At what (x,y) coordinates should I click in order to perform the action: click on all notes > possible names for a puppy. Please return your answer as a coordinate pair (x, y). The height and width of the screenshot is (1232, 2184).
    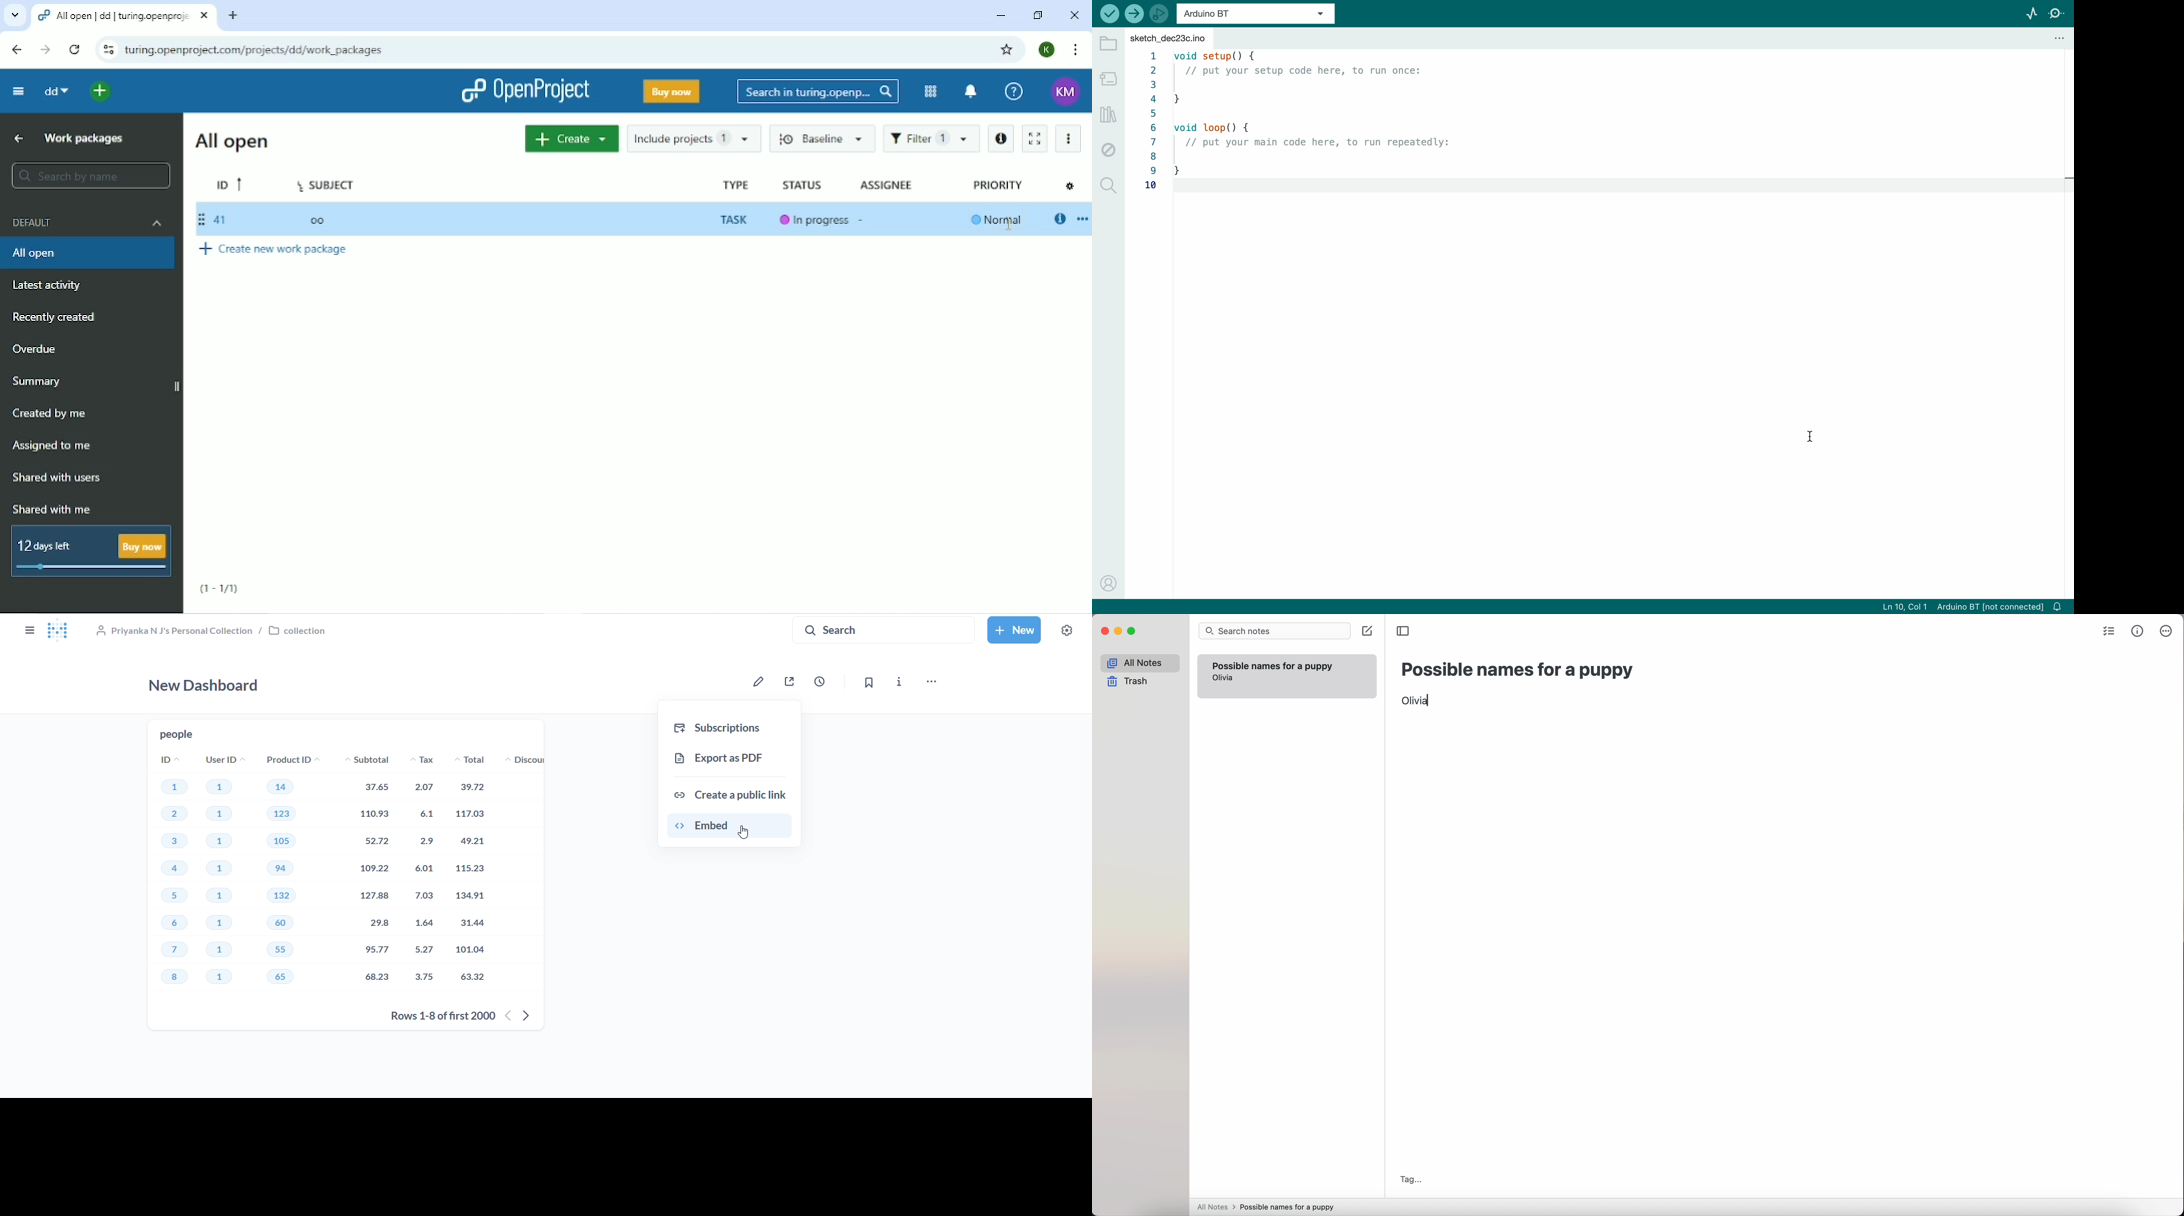
    Looking at the image, I should click on (1269, 1207).